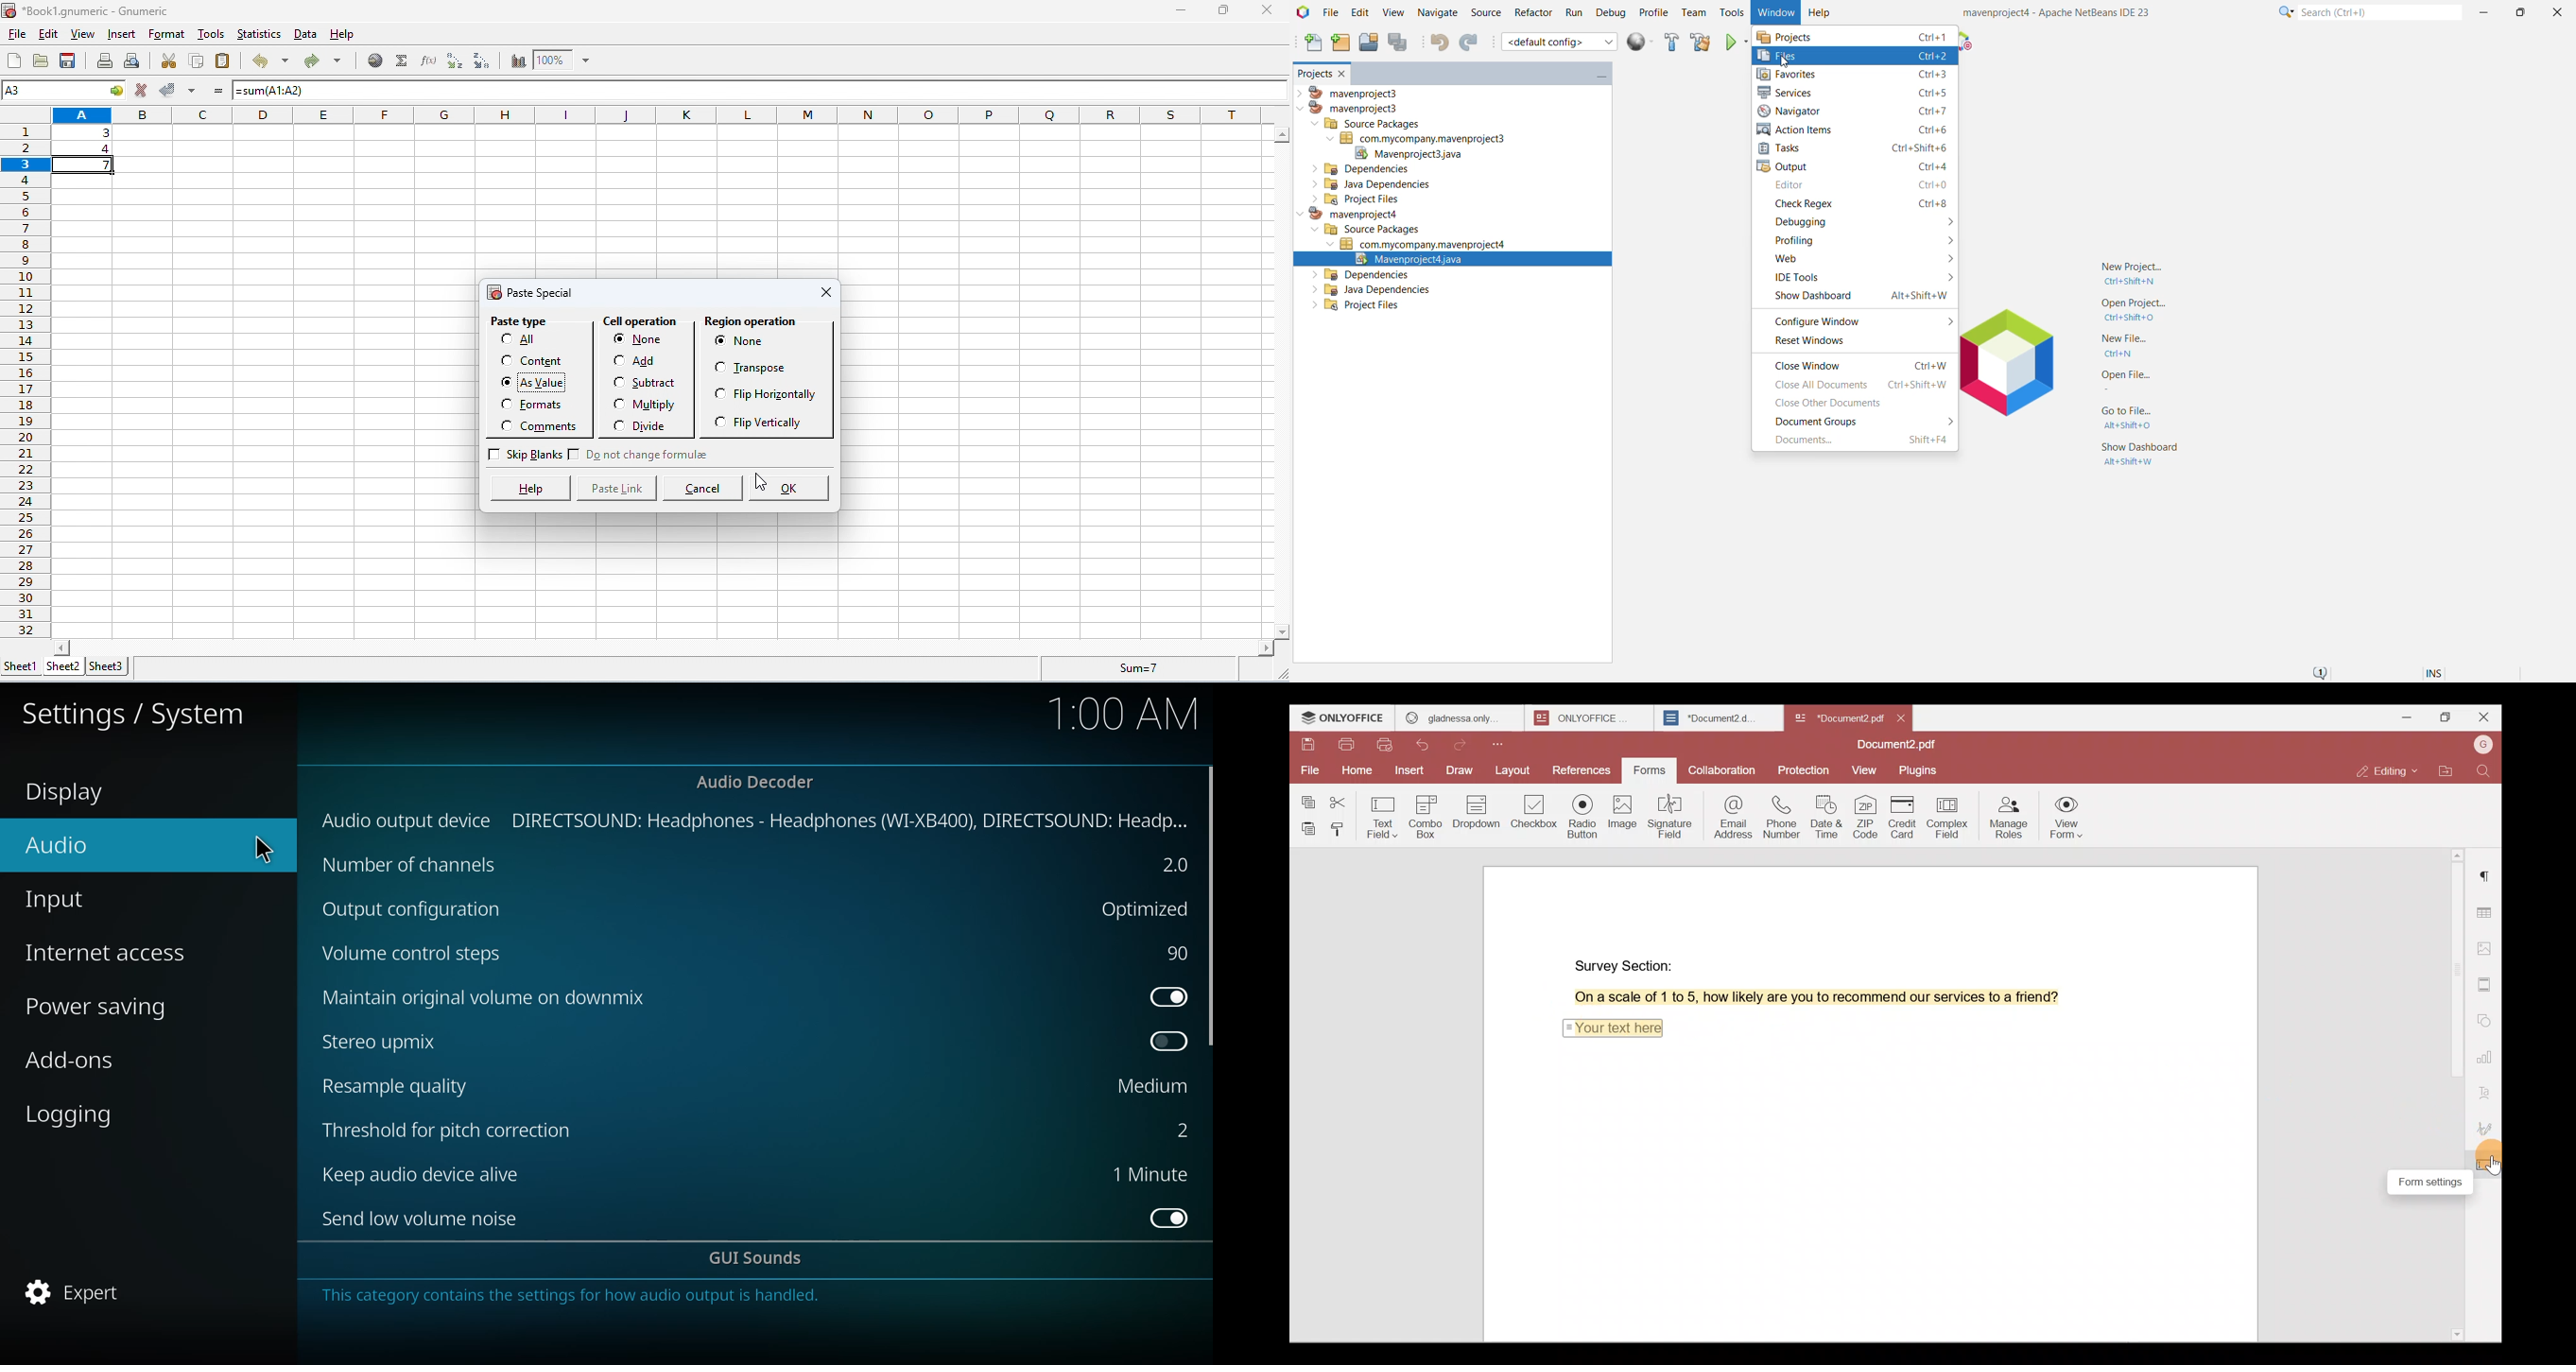 The image size is (2576, 1372). Describe the element at coordinates (1461, 772) in the screenshot. I see `Draw` at that location.